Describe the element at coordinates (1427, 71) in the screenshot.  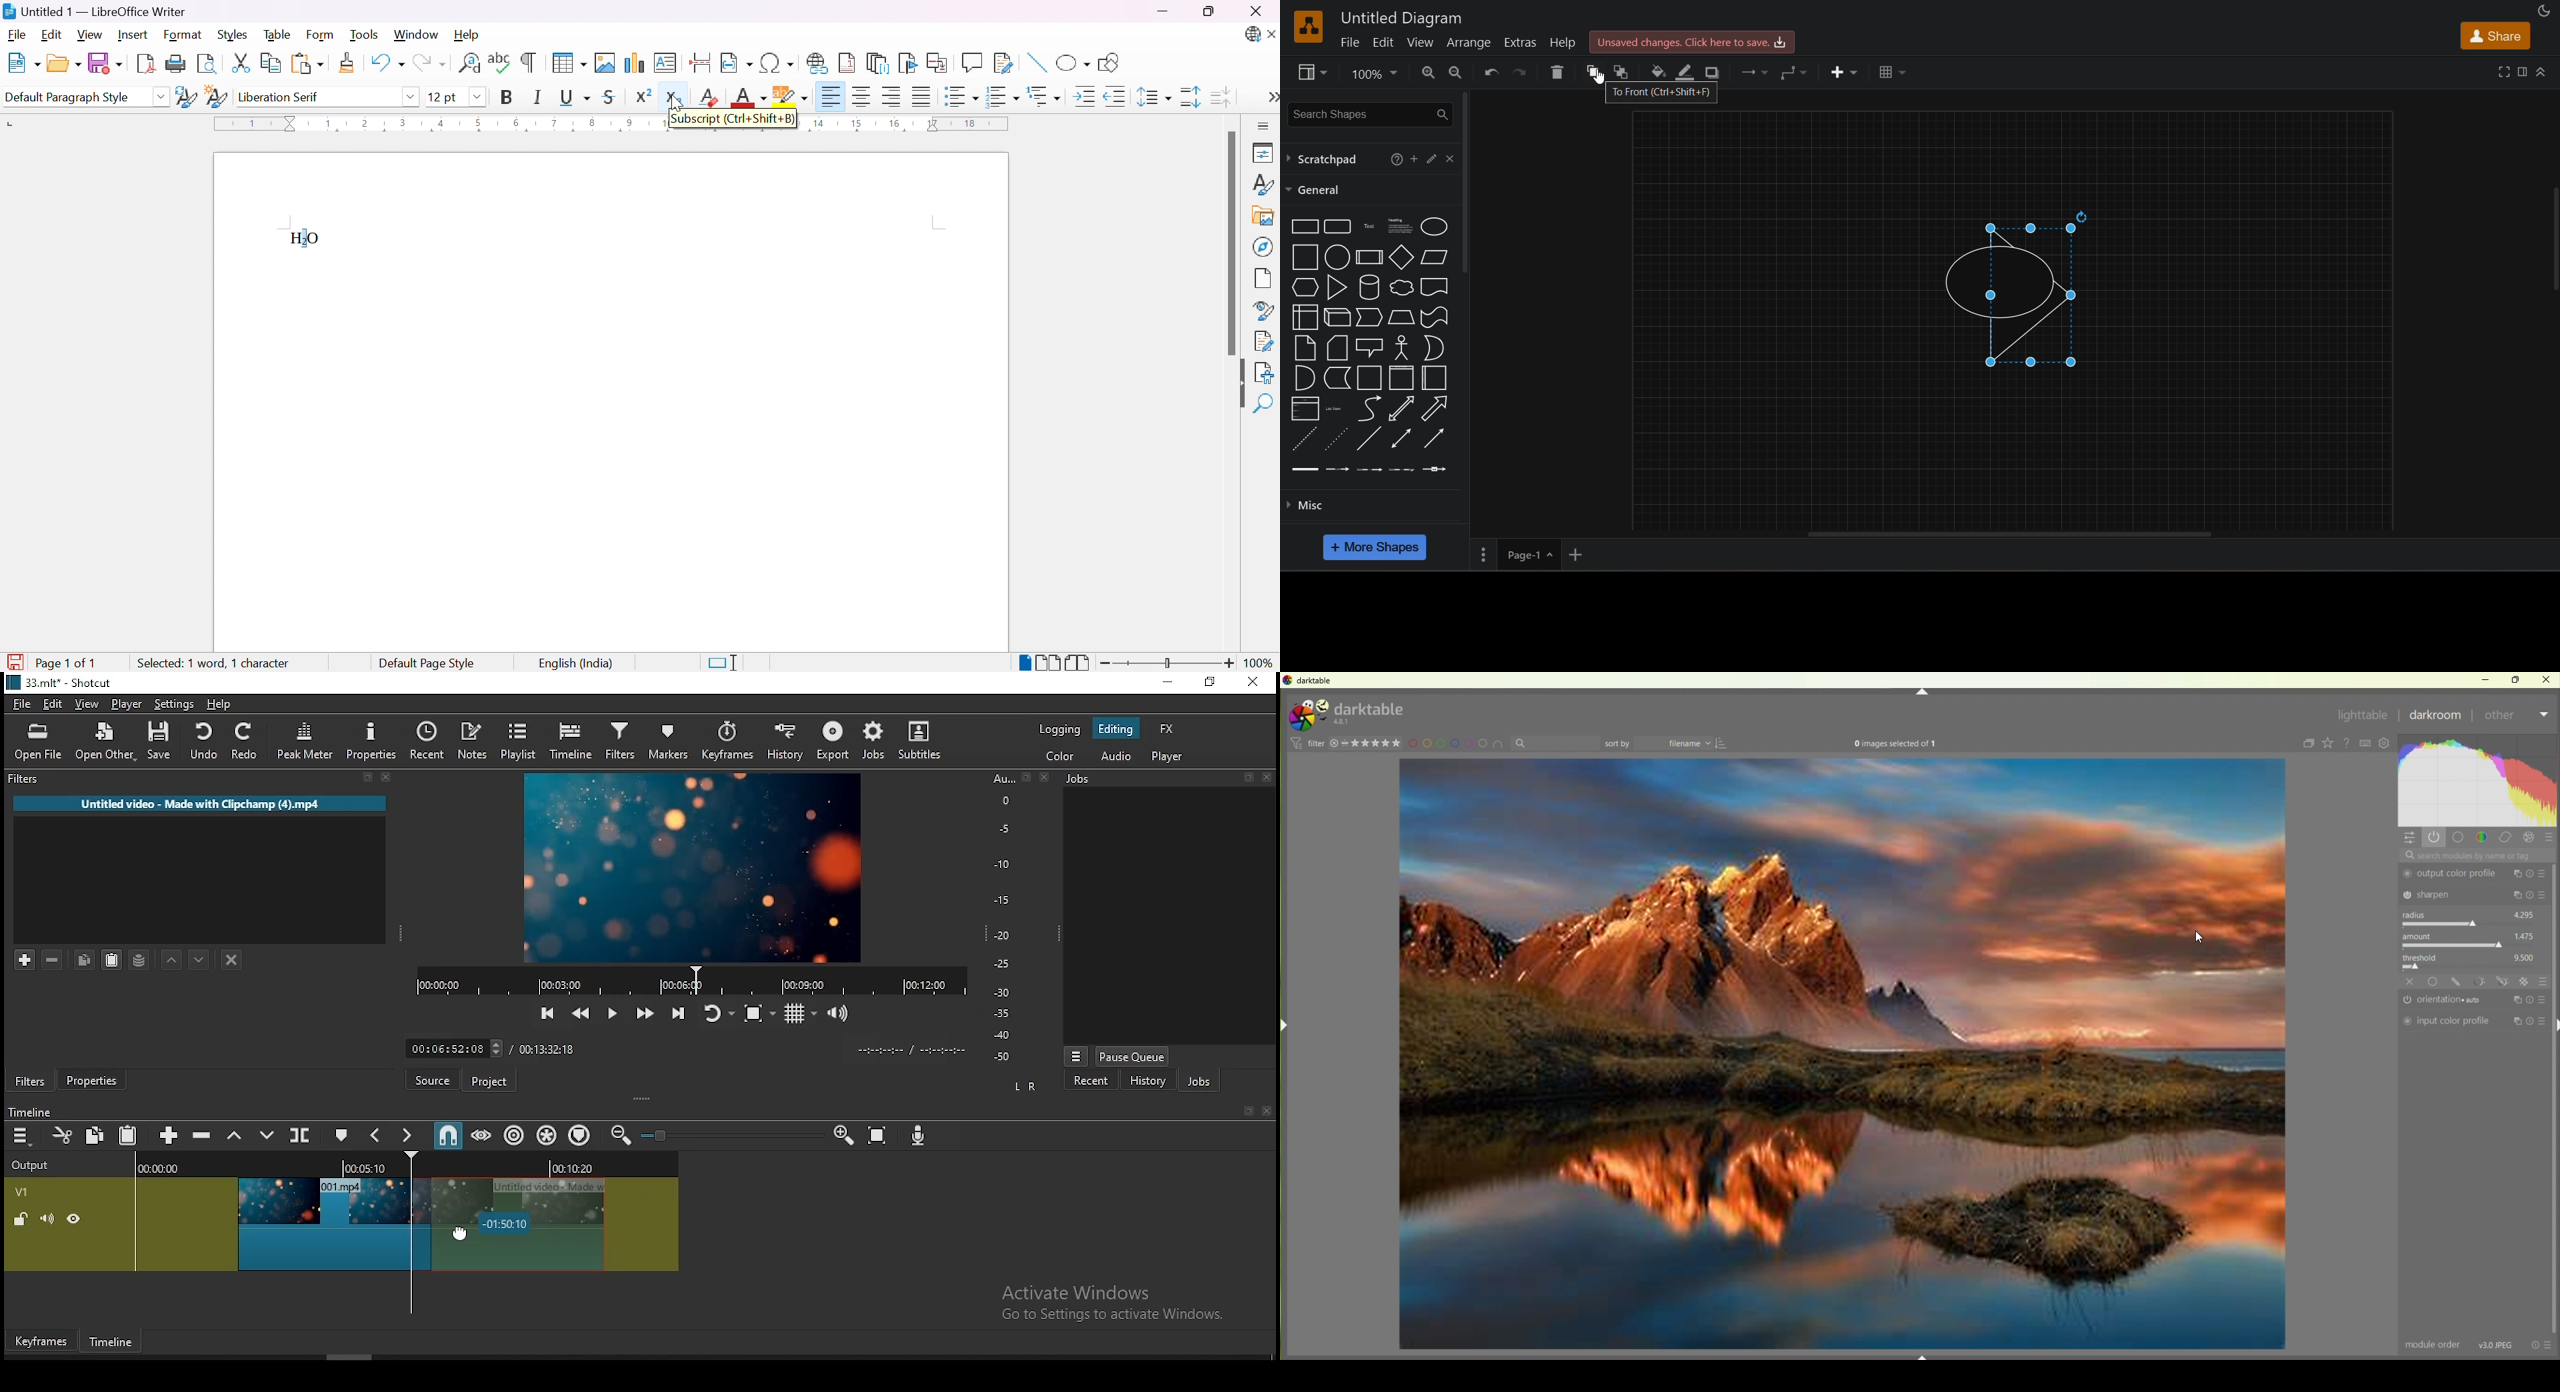
I see `zoom in` at that location.